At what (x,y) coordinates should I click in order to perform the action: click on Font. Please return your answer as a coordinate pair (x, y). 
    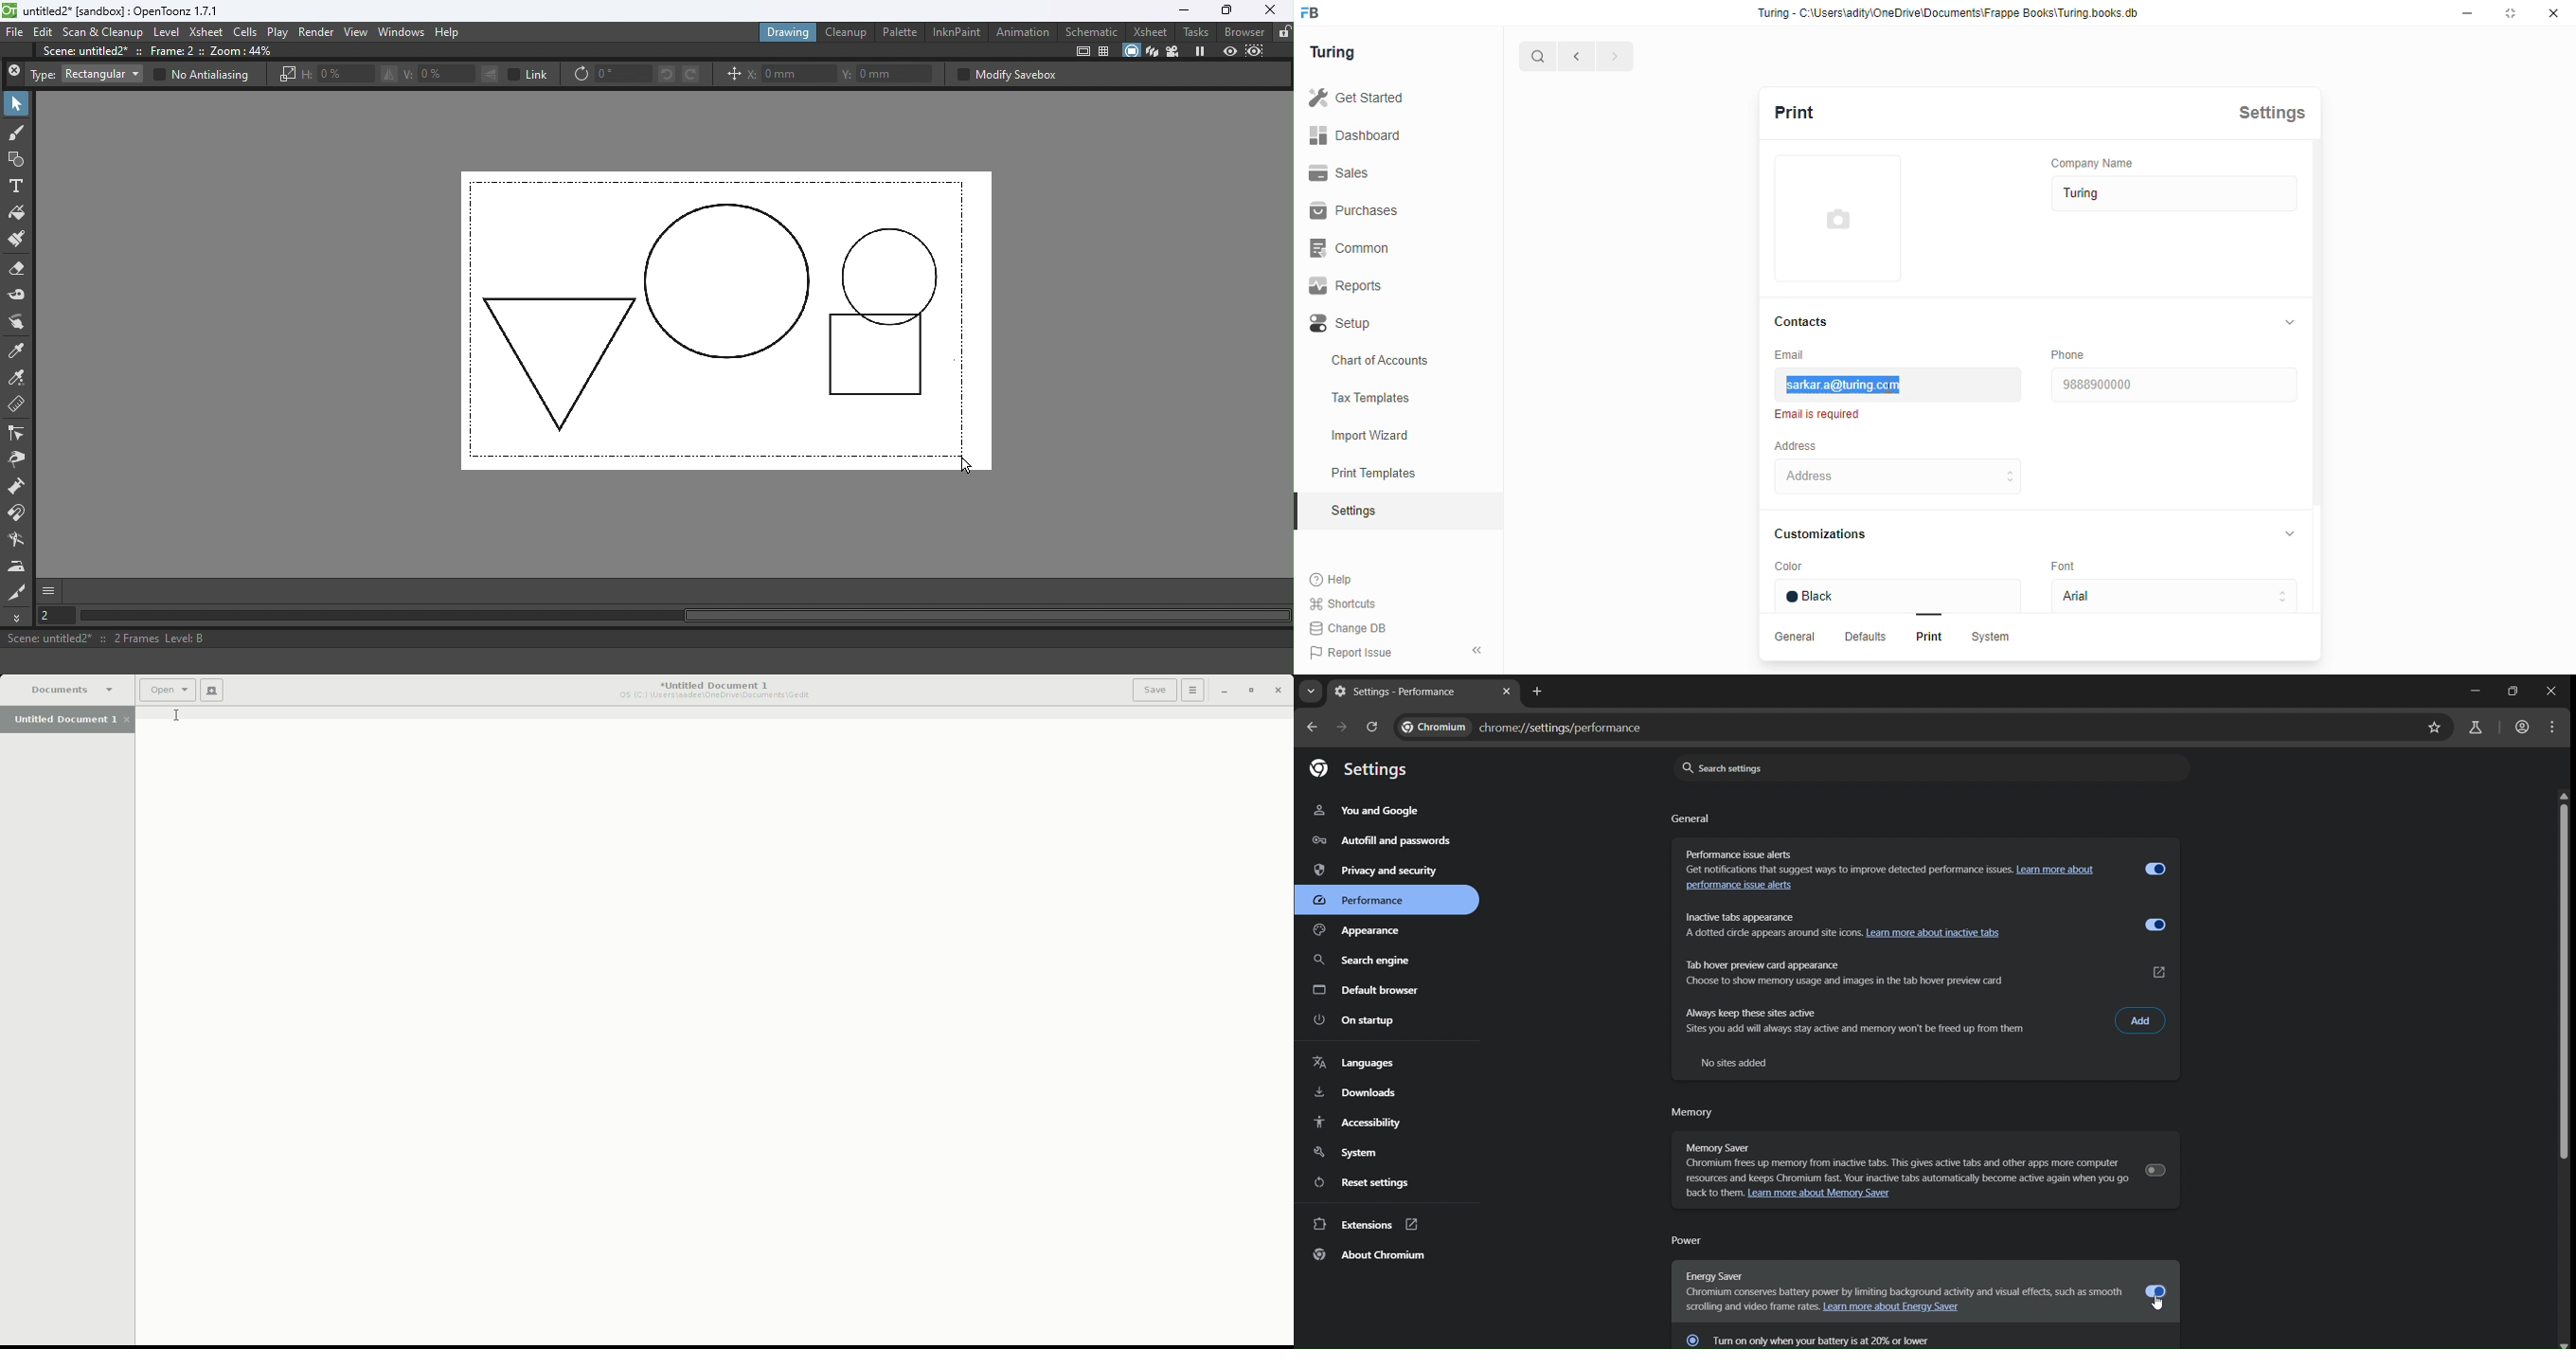
    Looking at the image, I should click on (2073, 567).